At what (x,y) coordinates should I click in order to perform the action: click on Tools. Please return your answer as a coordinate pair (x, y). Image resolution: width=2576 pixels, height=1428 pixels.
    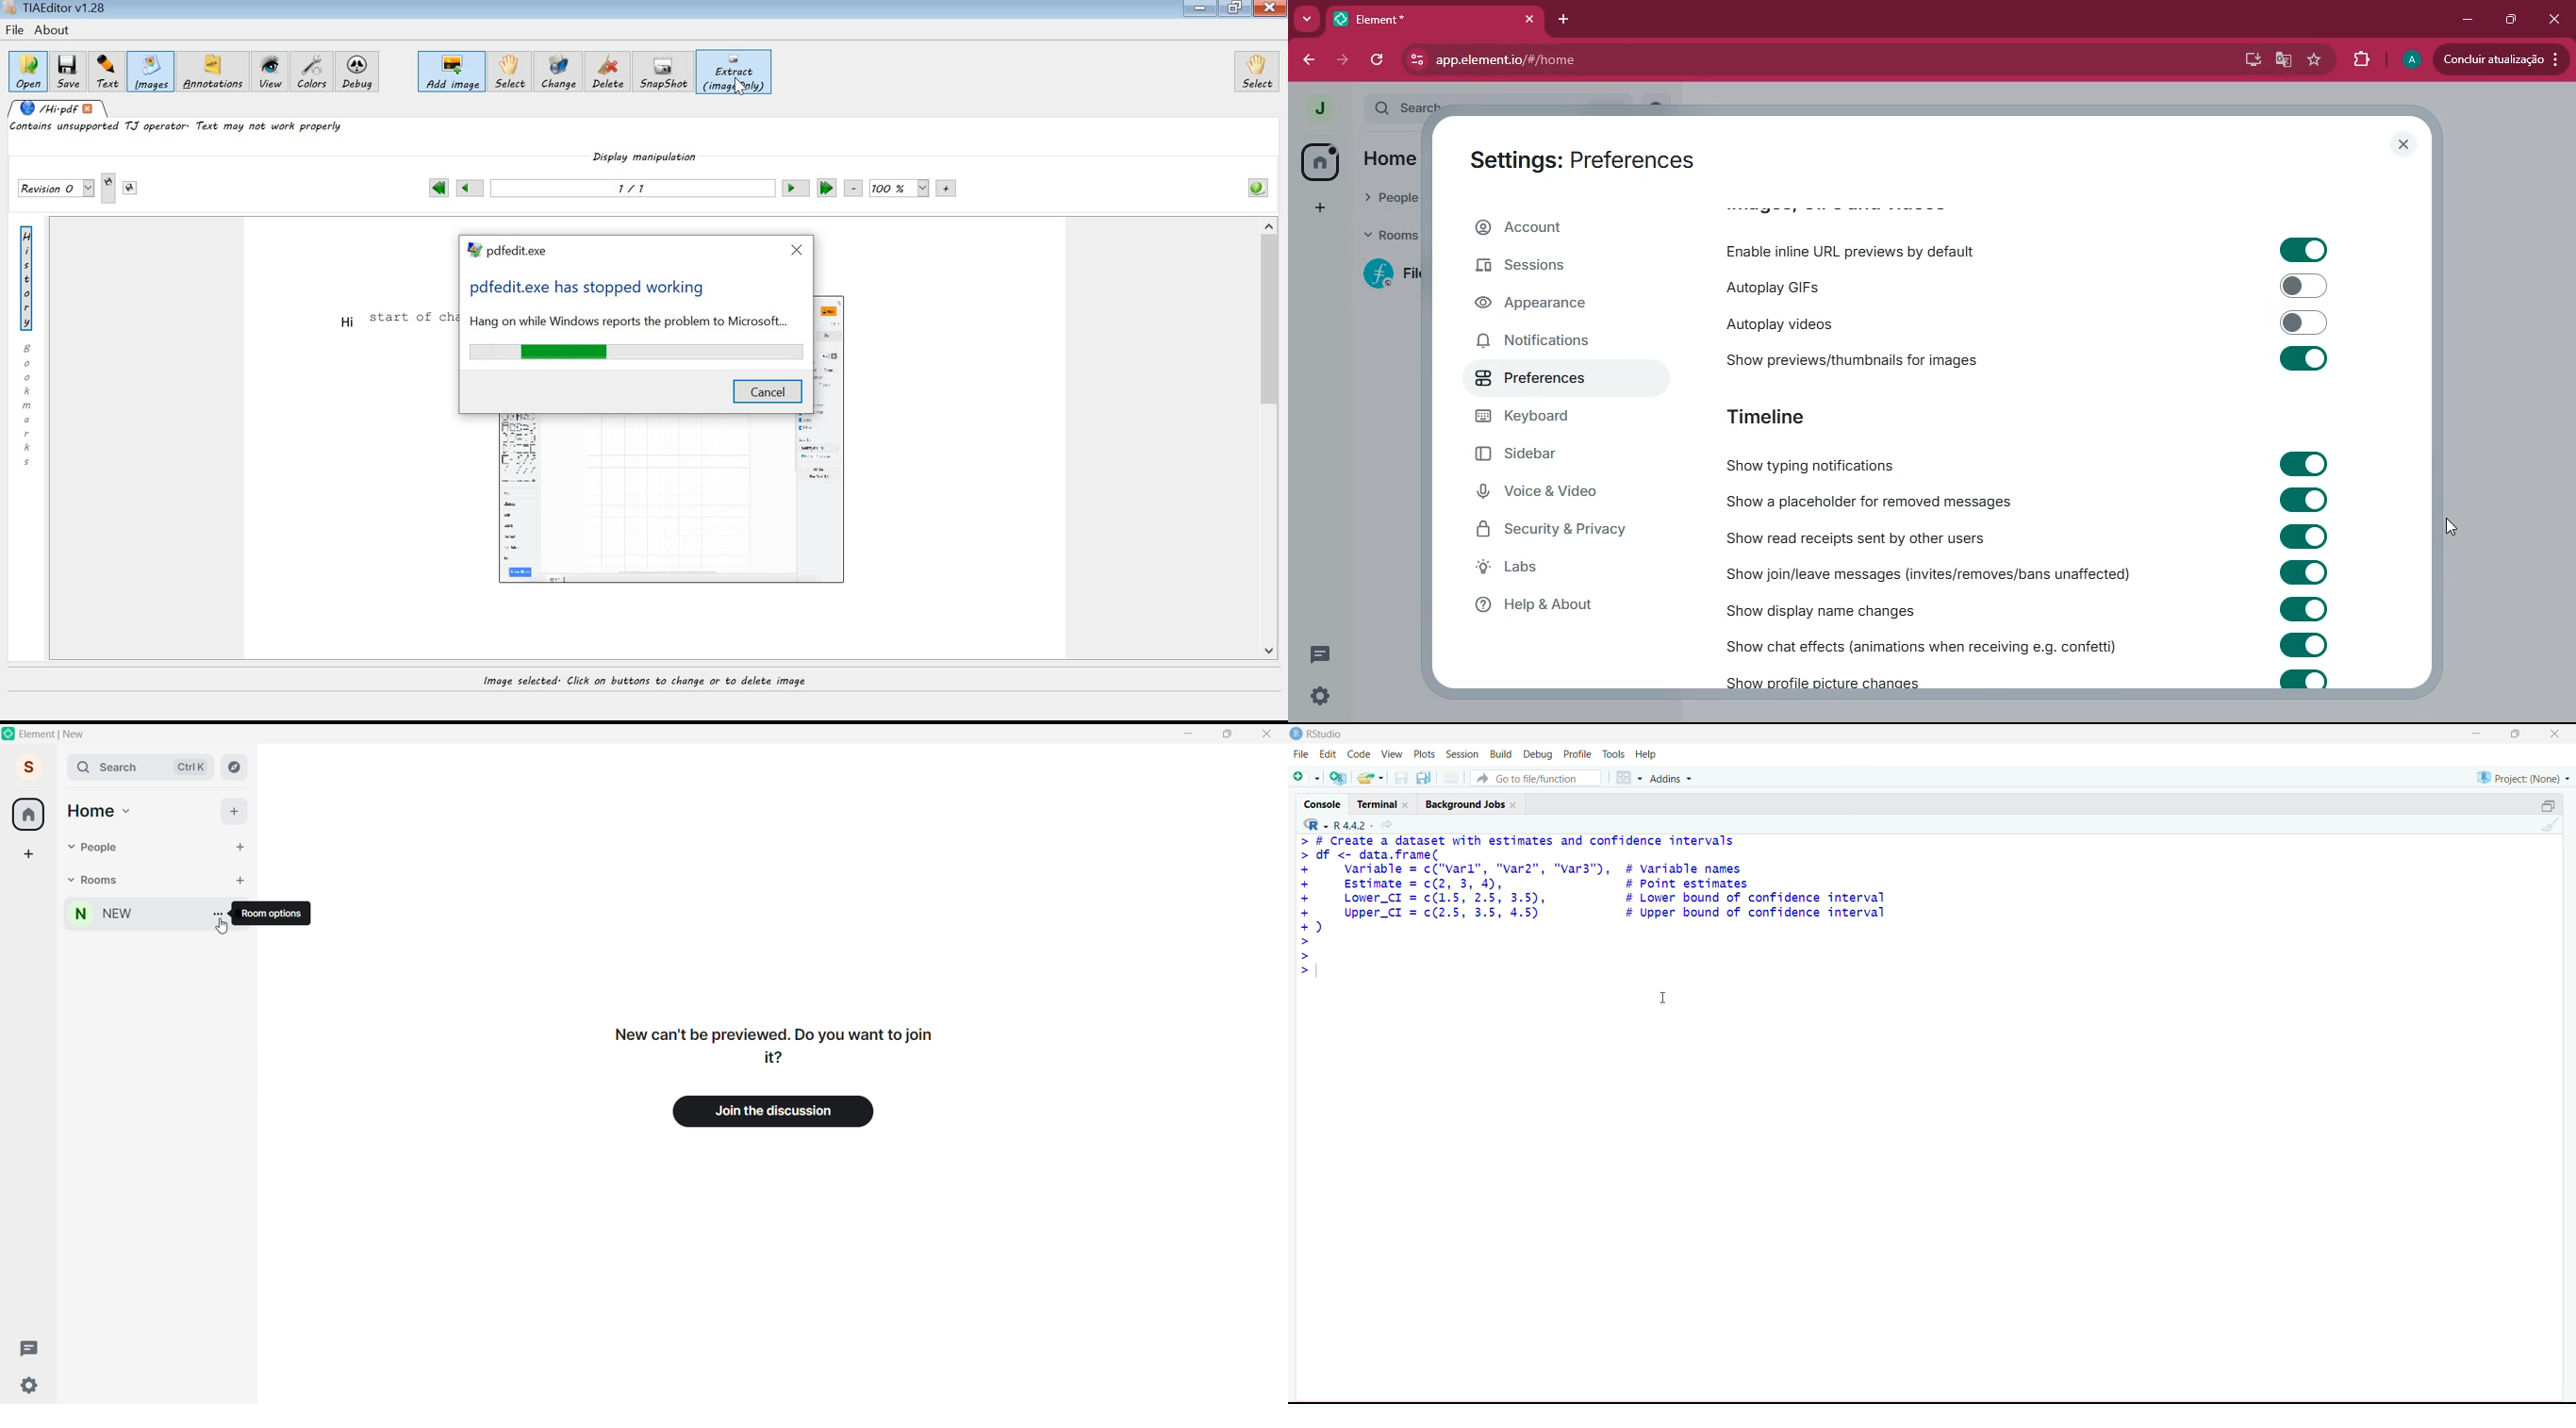
    Looking at the image, I should click on (1615, 754).